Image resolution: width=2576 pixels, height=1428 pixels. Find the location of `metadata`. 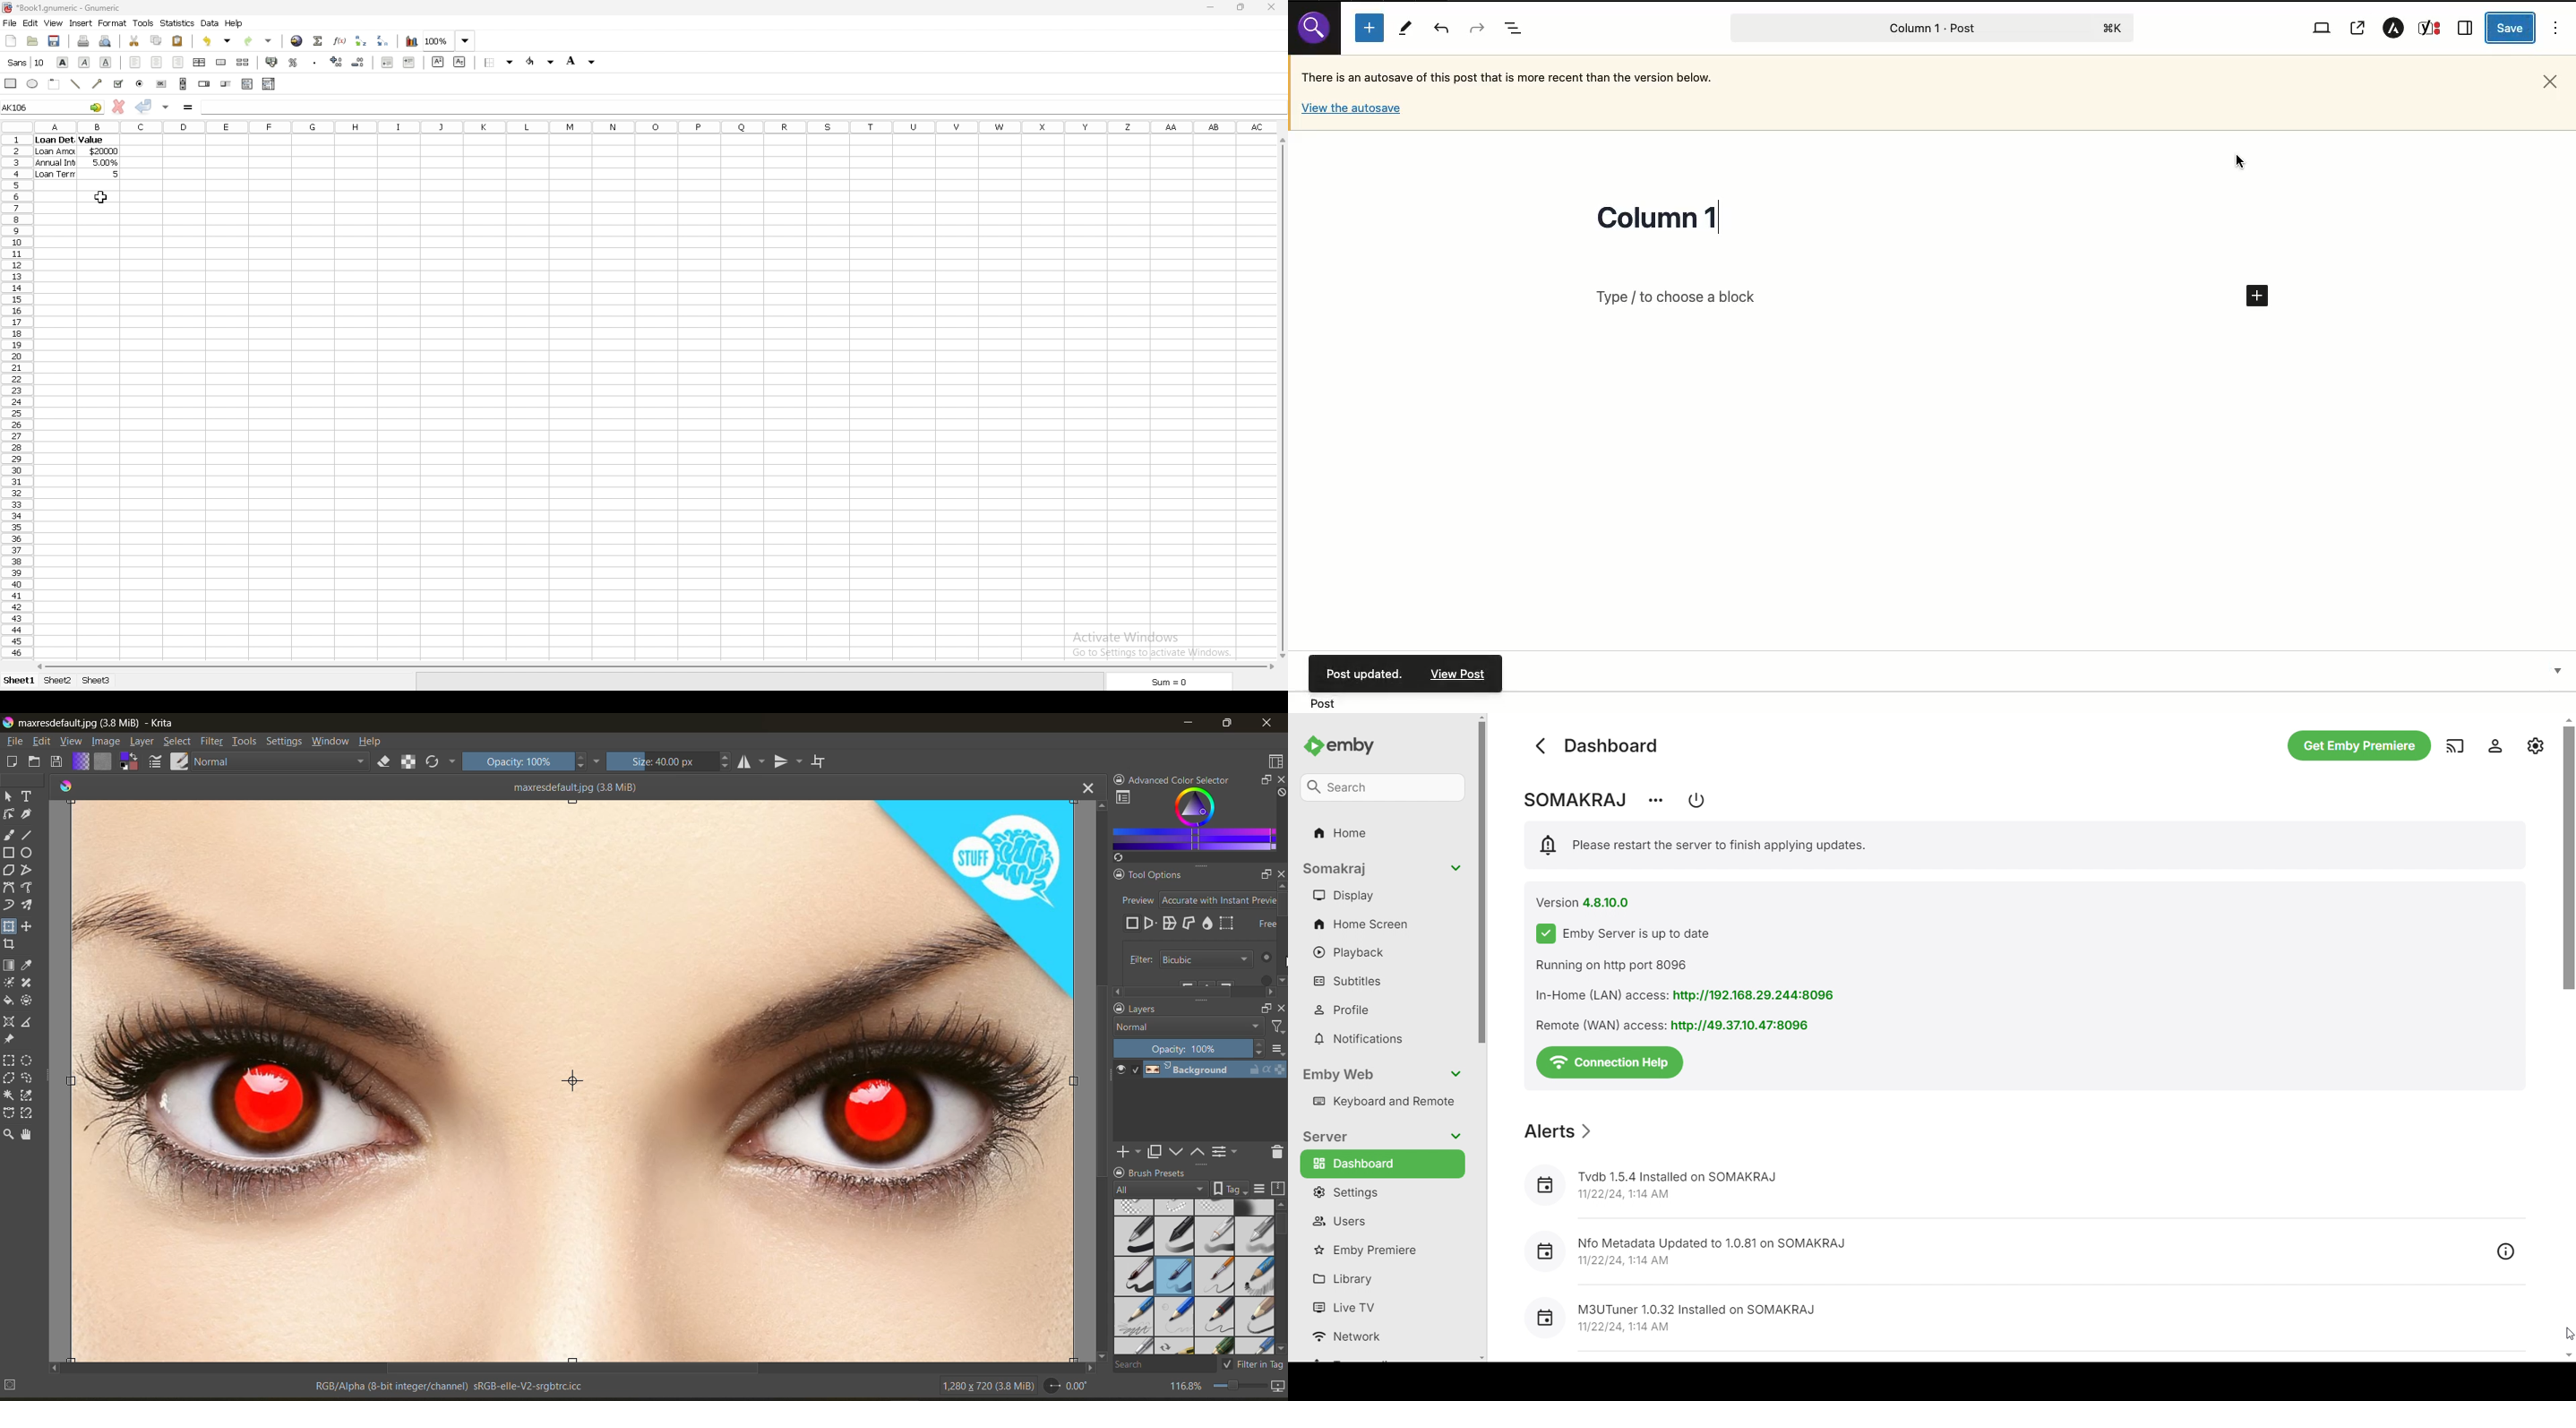

metadata is located at coordinates (297, 1386).